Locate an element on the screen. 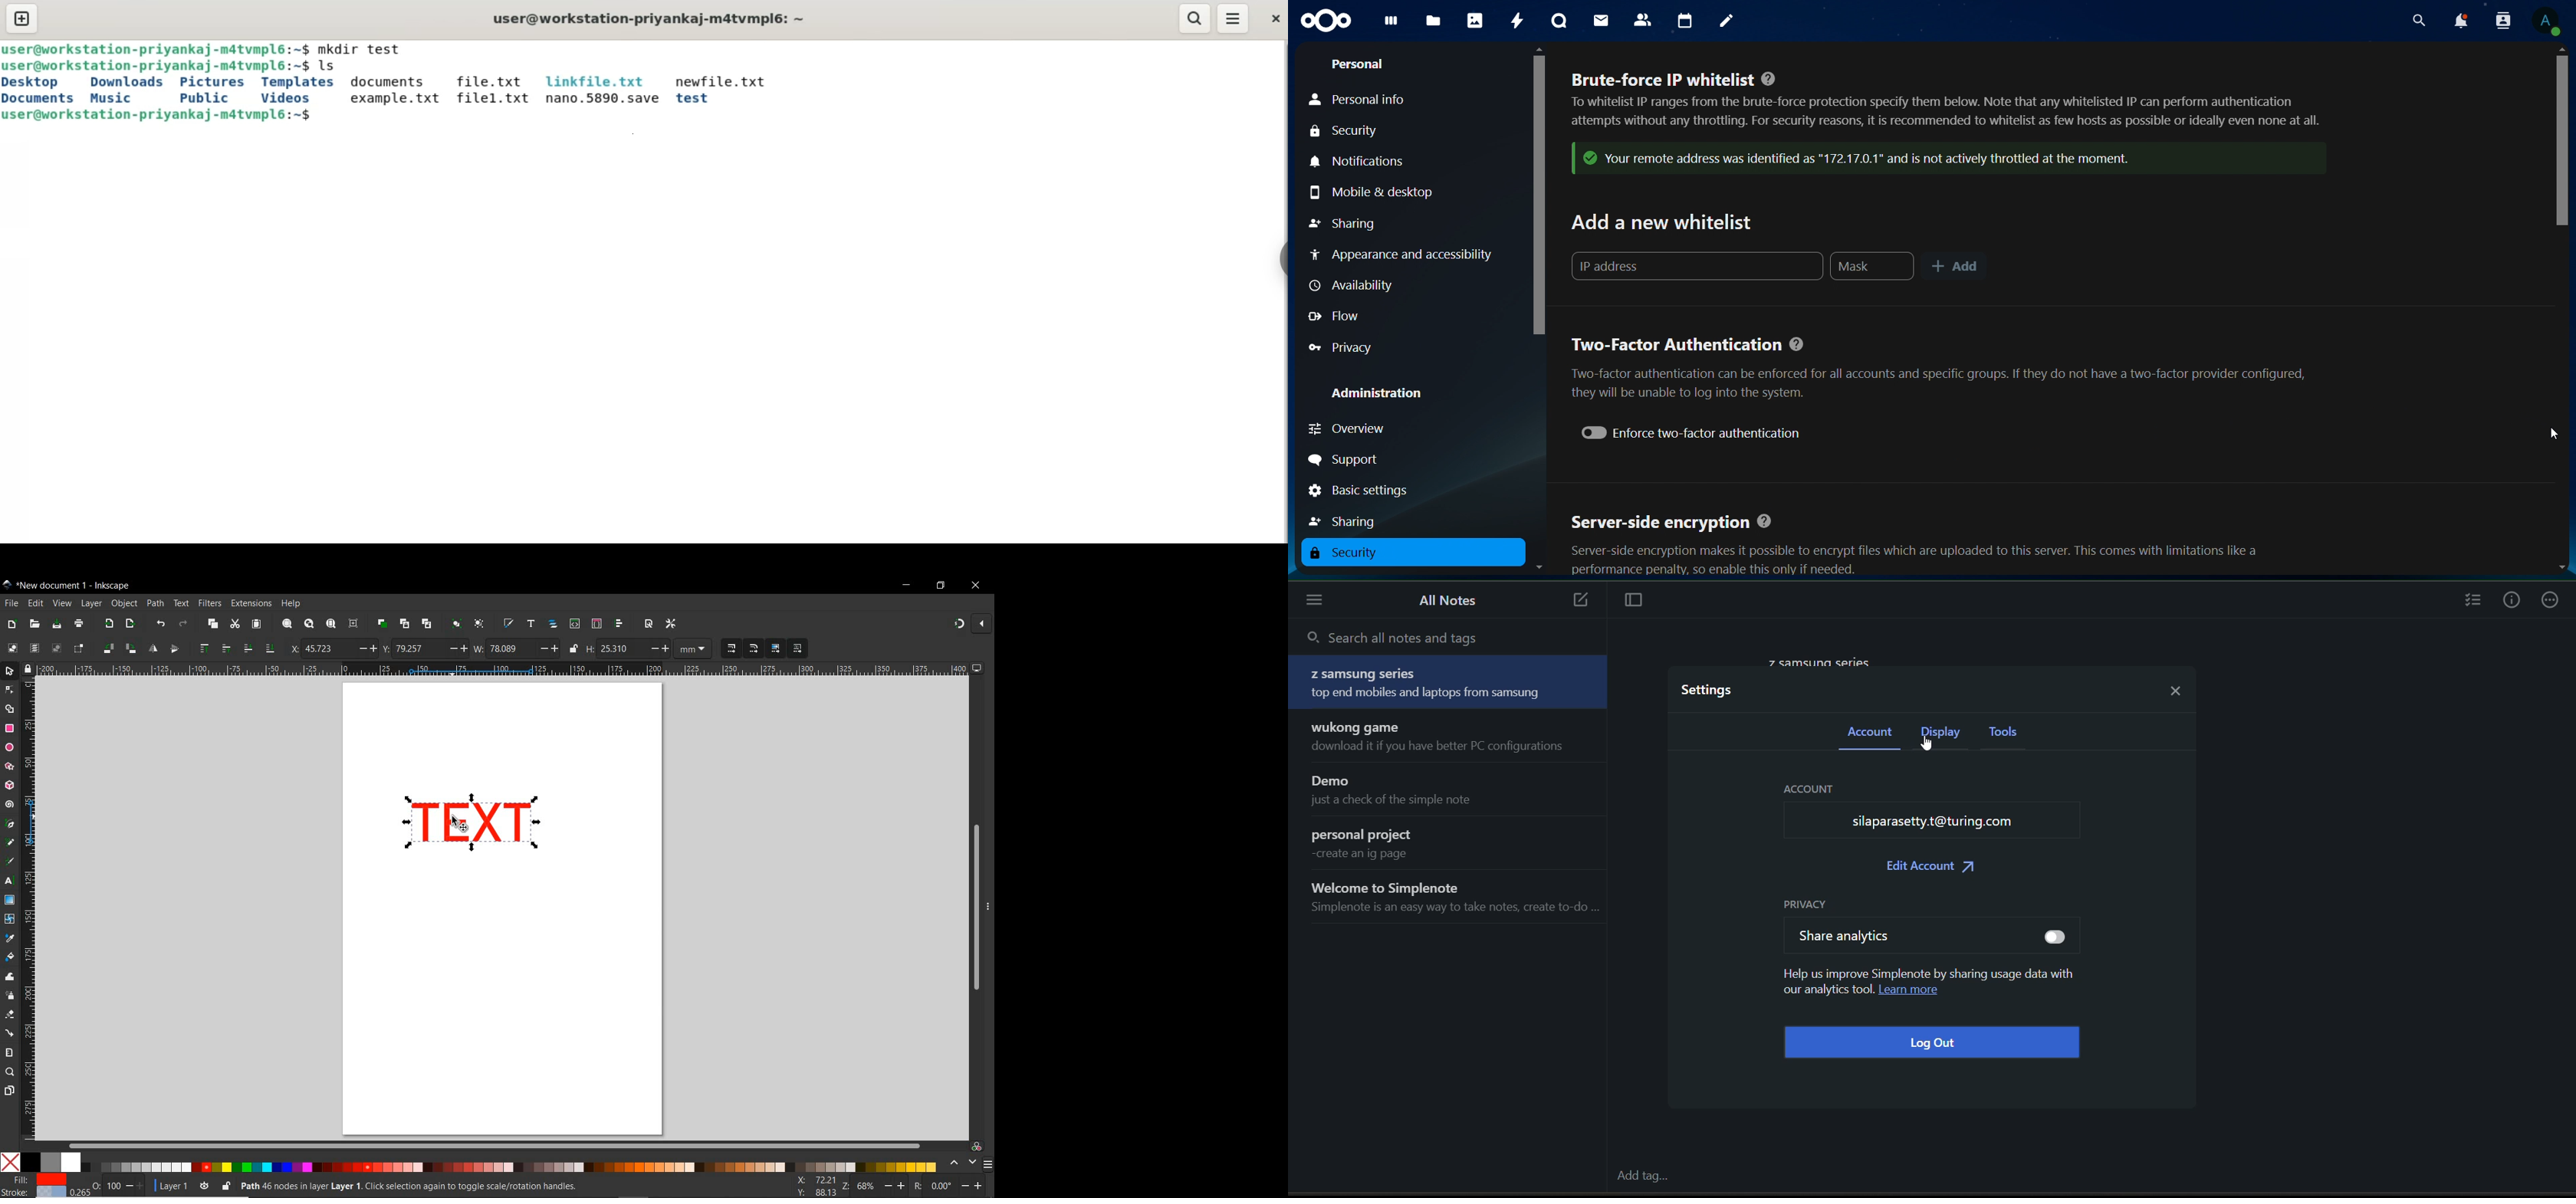 Image resolution: width=2576 pixels, height=1204 pixels. verview is located at coordinates (1353, 429).